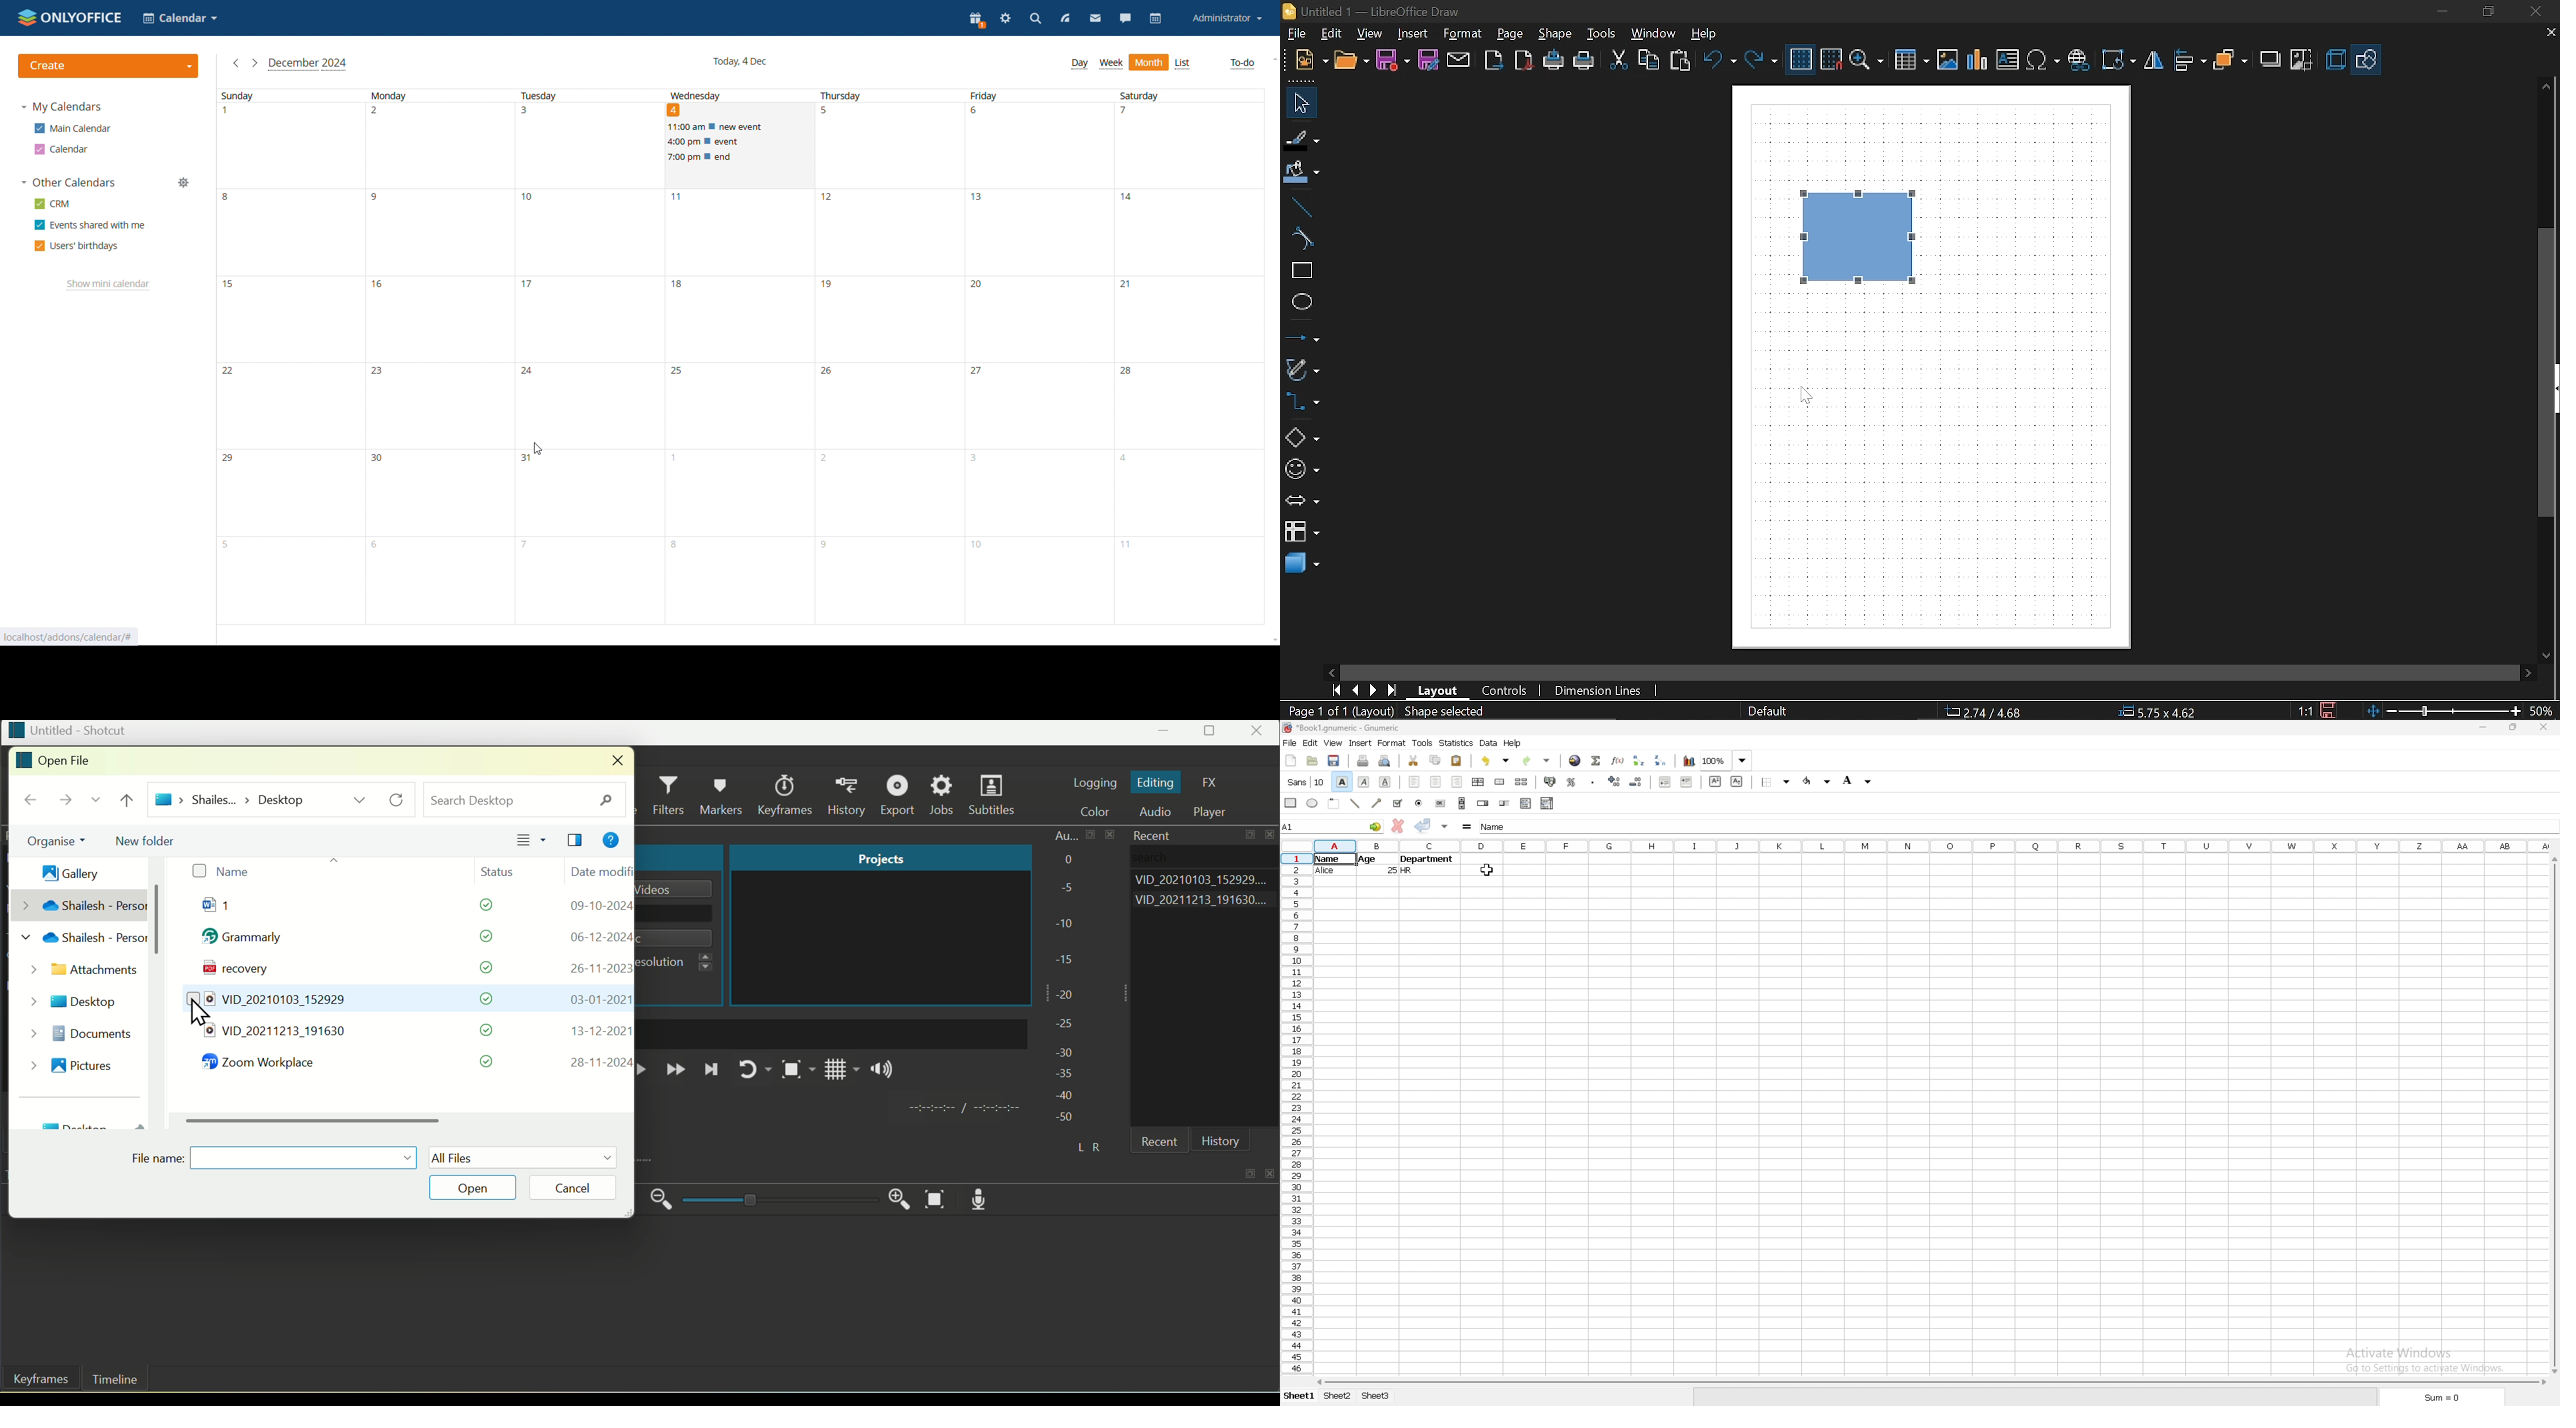 The image size is (2576, 1428). I want to click on my calendars, so click(61, 108).